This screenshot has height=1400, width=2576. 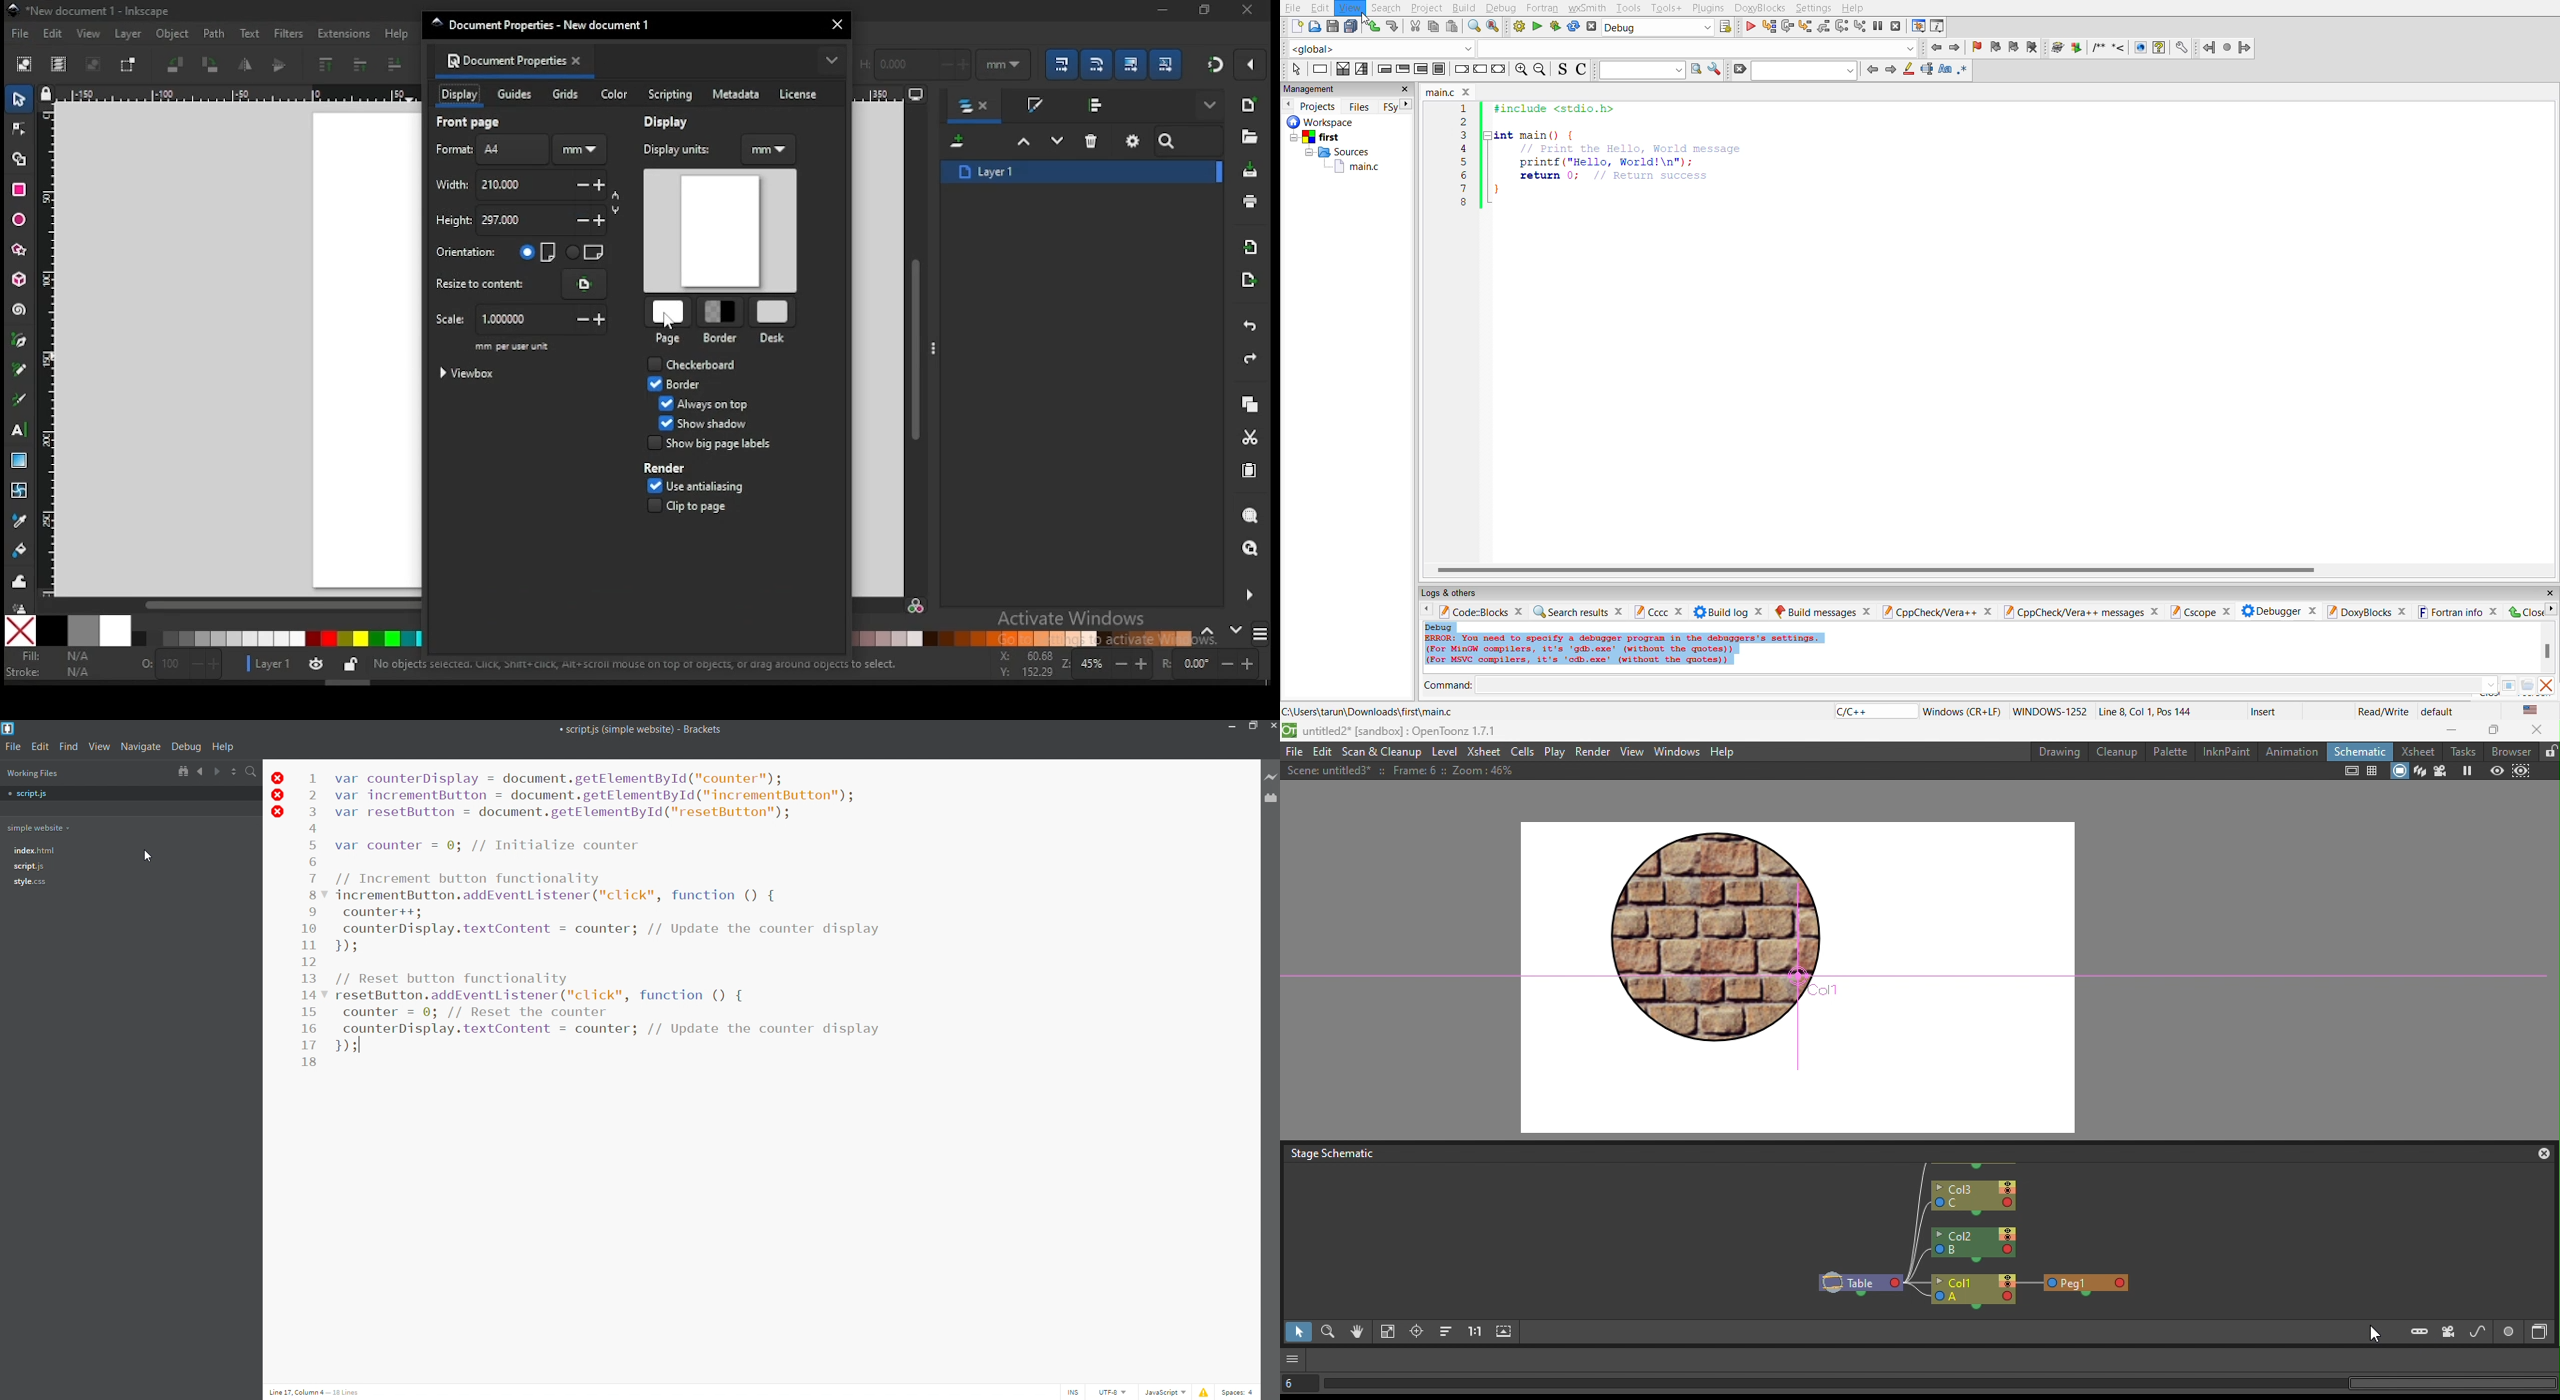 I want to click on next, so click(x=1407, y=103).